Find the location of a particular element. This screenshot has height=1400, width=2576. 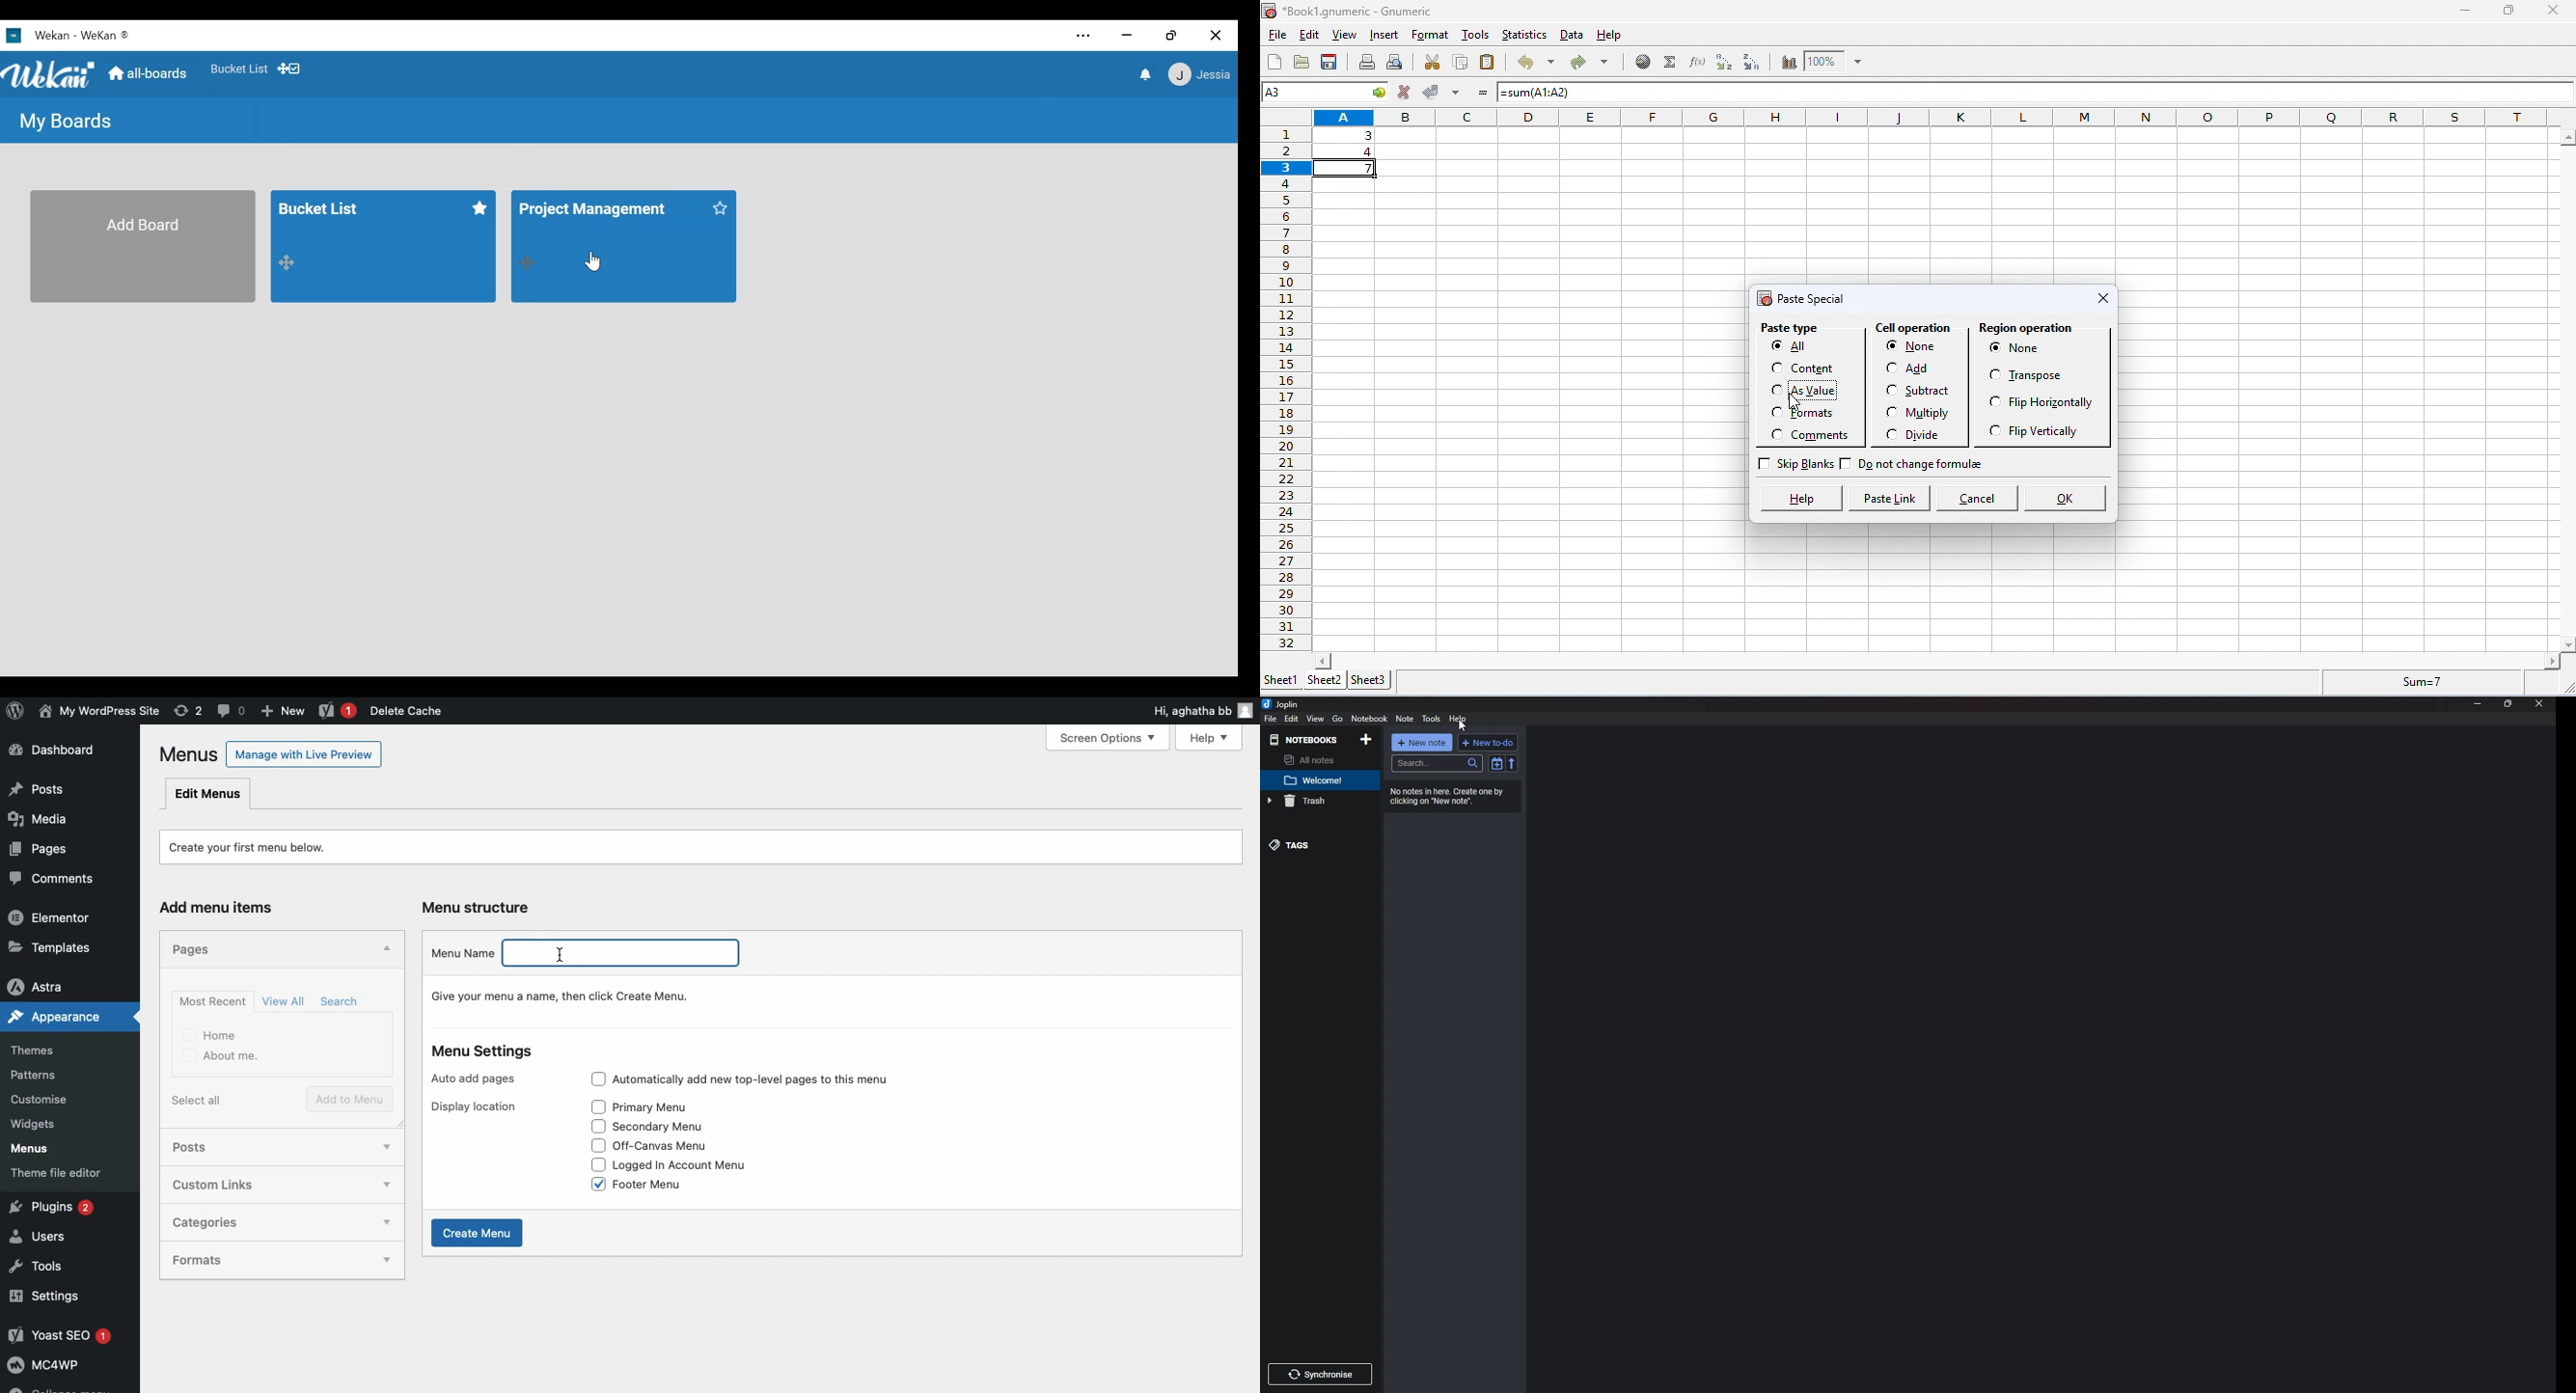

tools is located at coordinates (1431, 719).